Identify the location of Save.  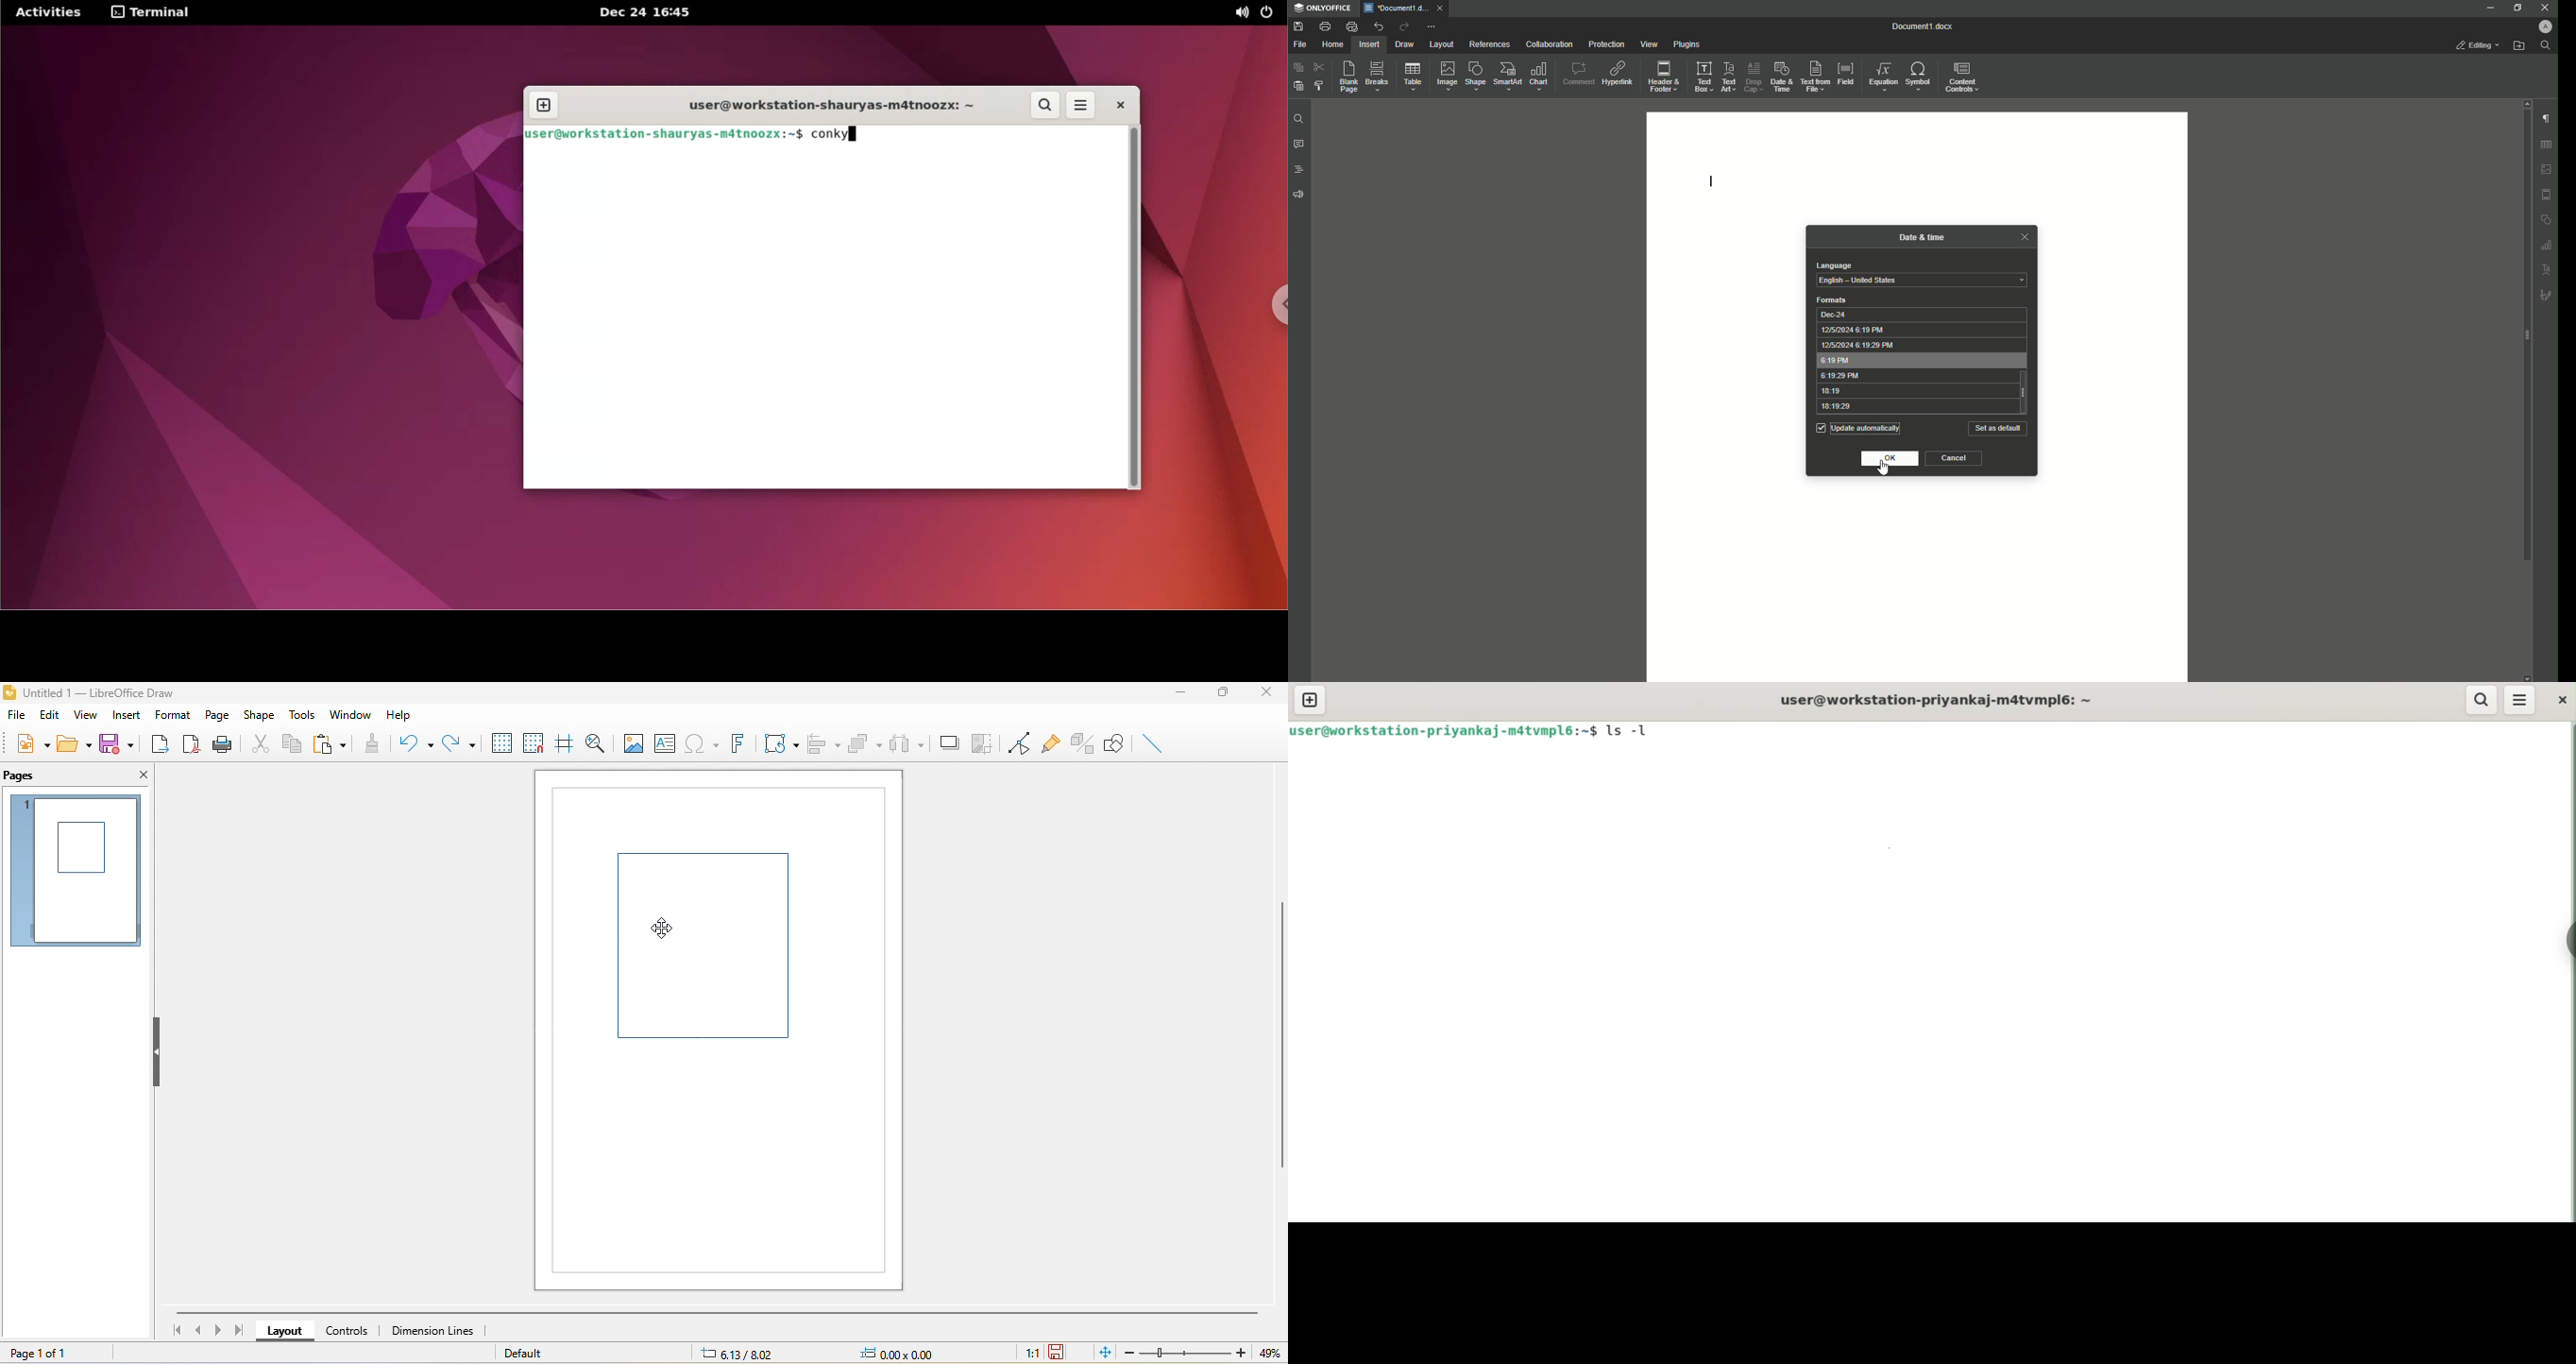
(1298, 26).